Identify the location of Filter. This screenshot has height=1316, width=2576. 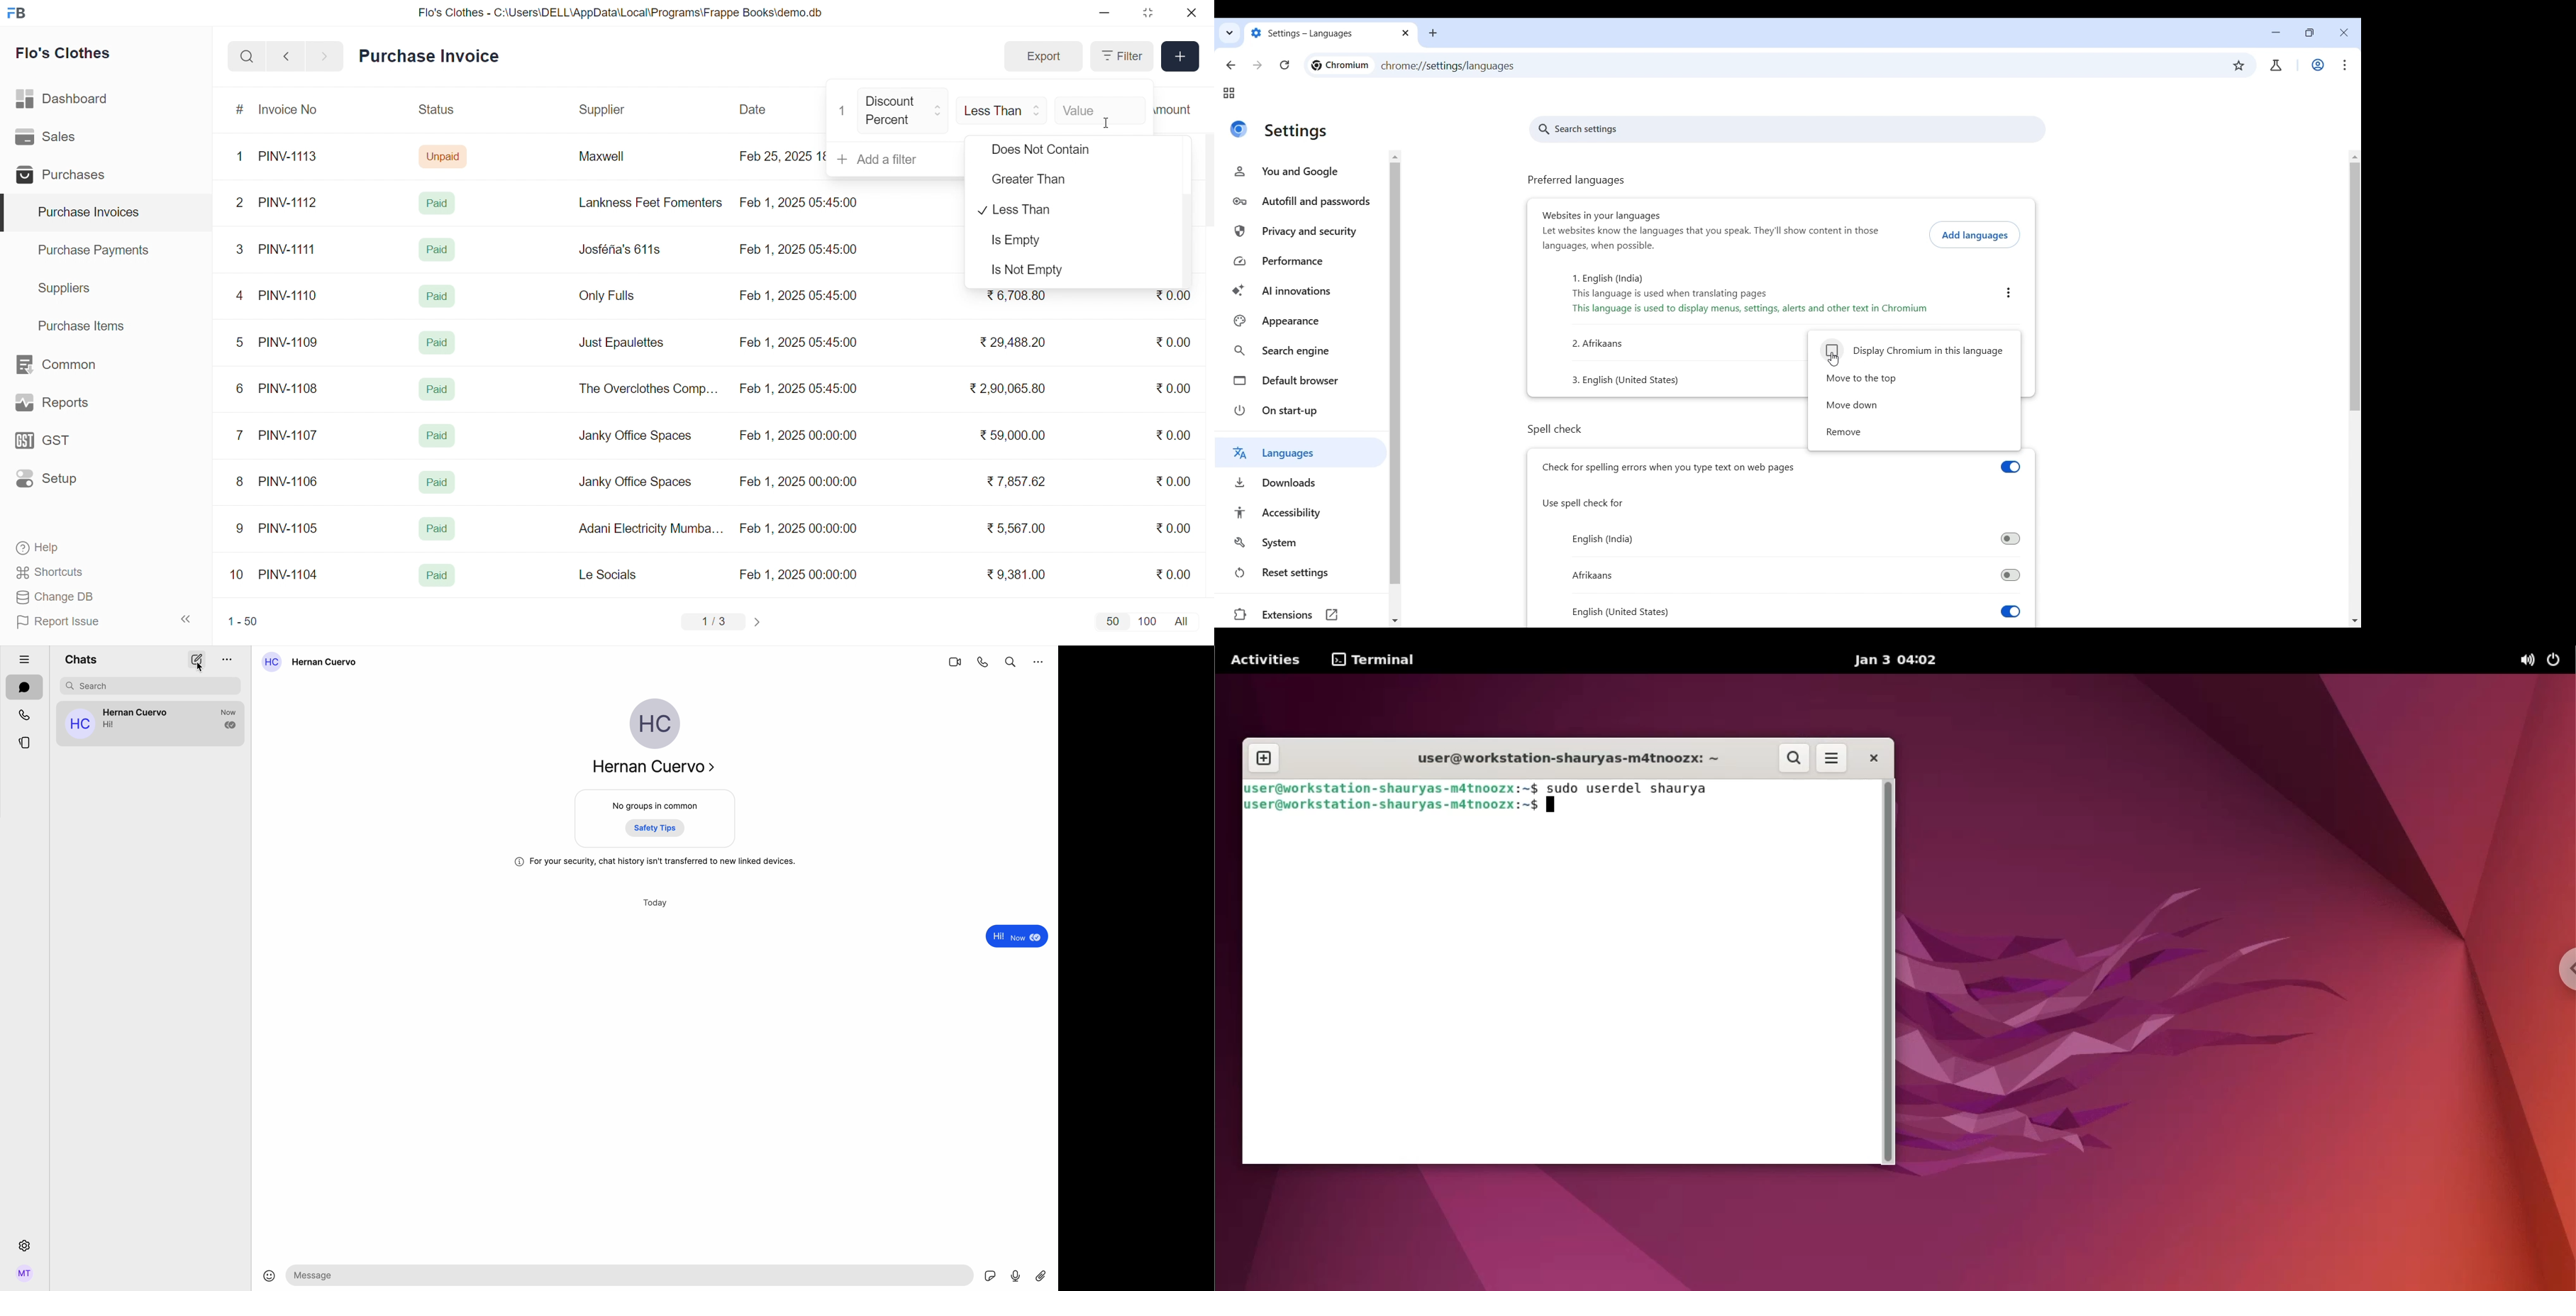
(1121, 56).